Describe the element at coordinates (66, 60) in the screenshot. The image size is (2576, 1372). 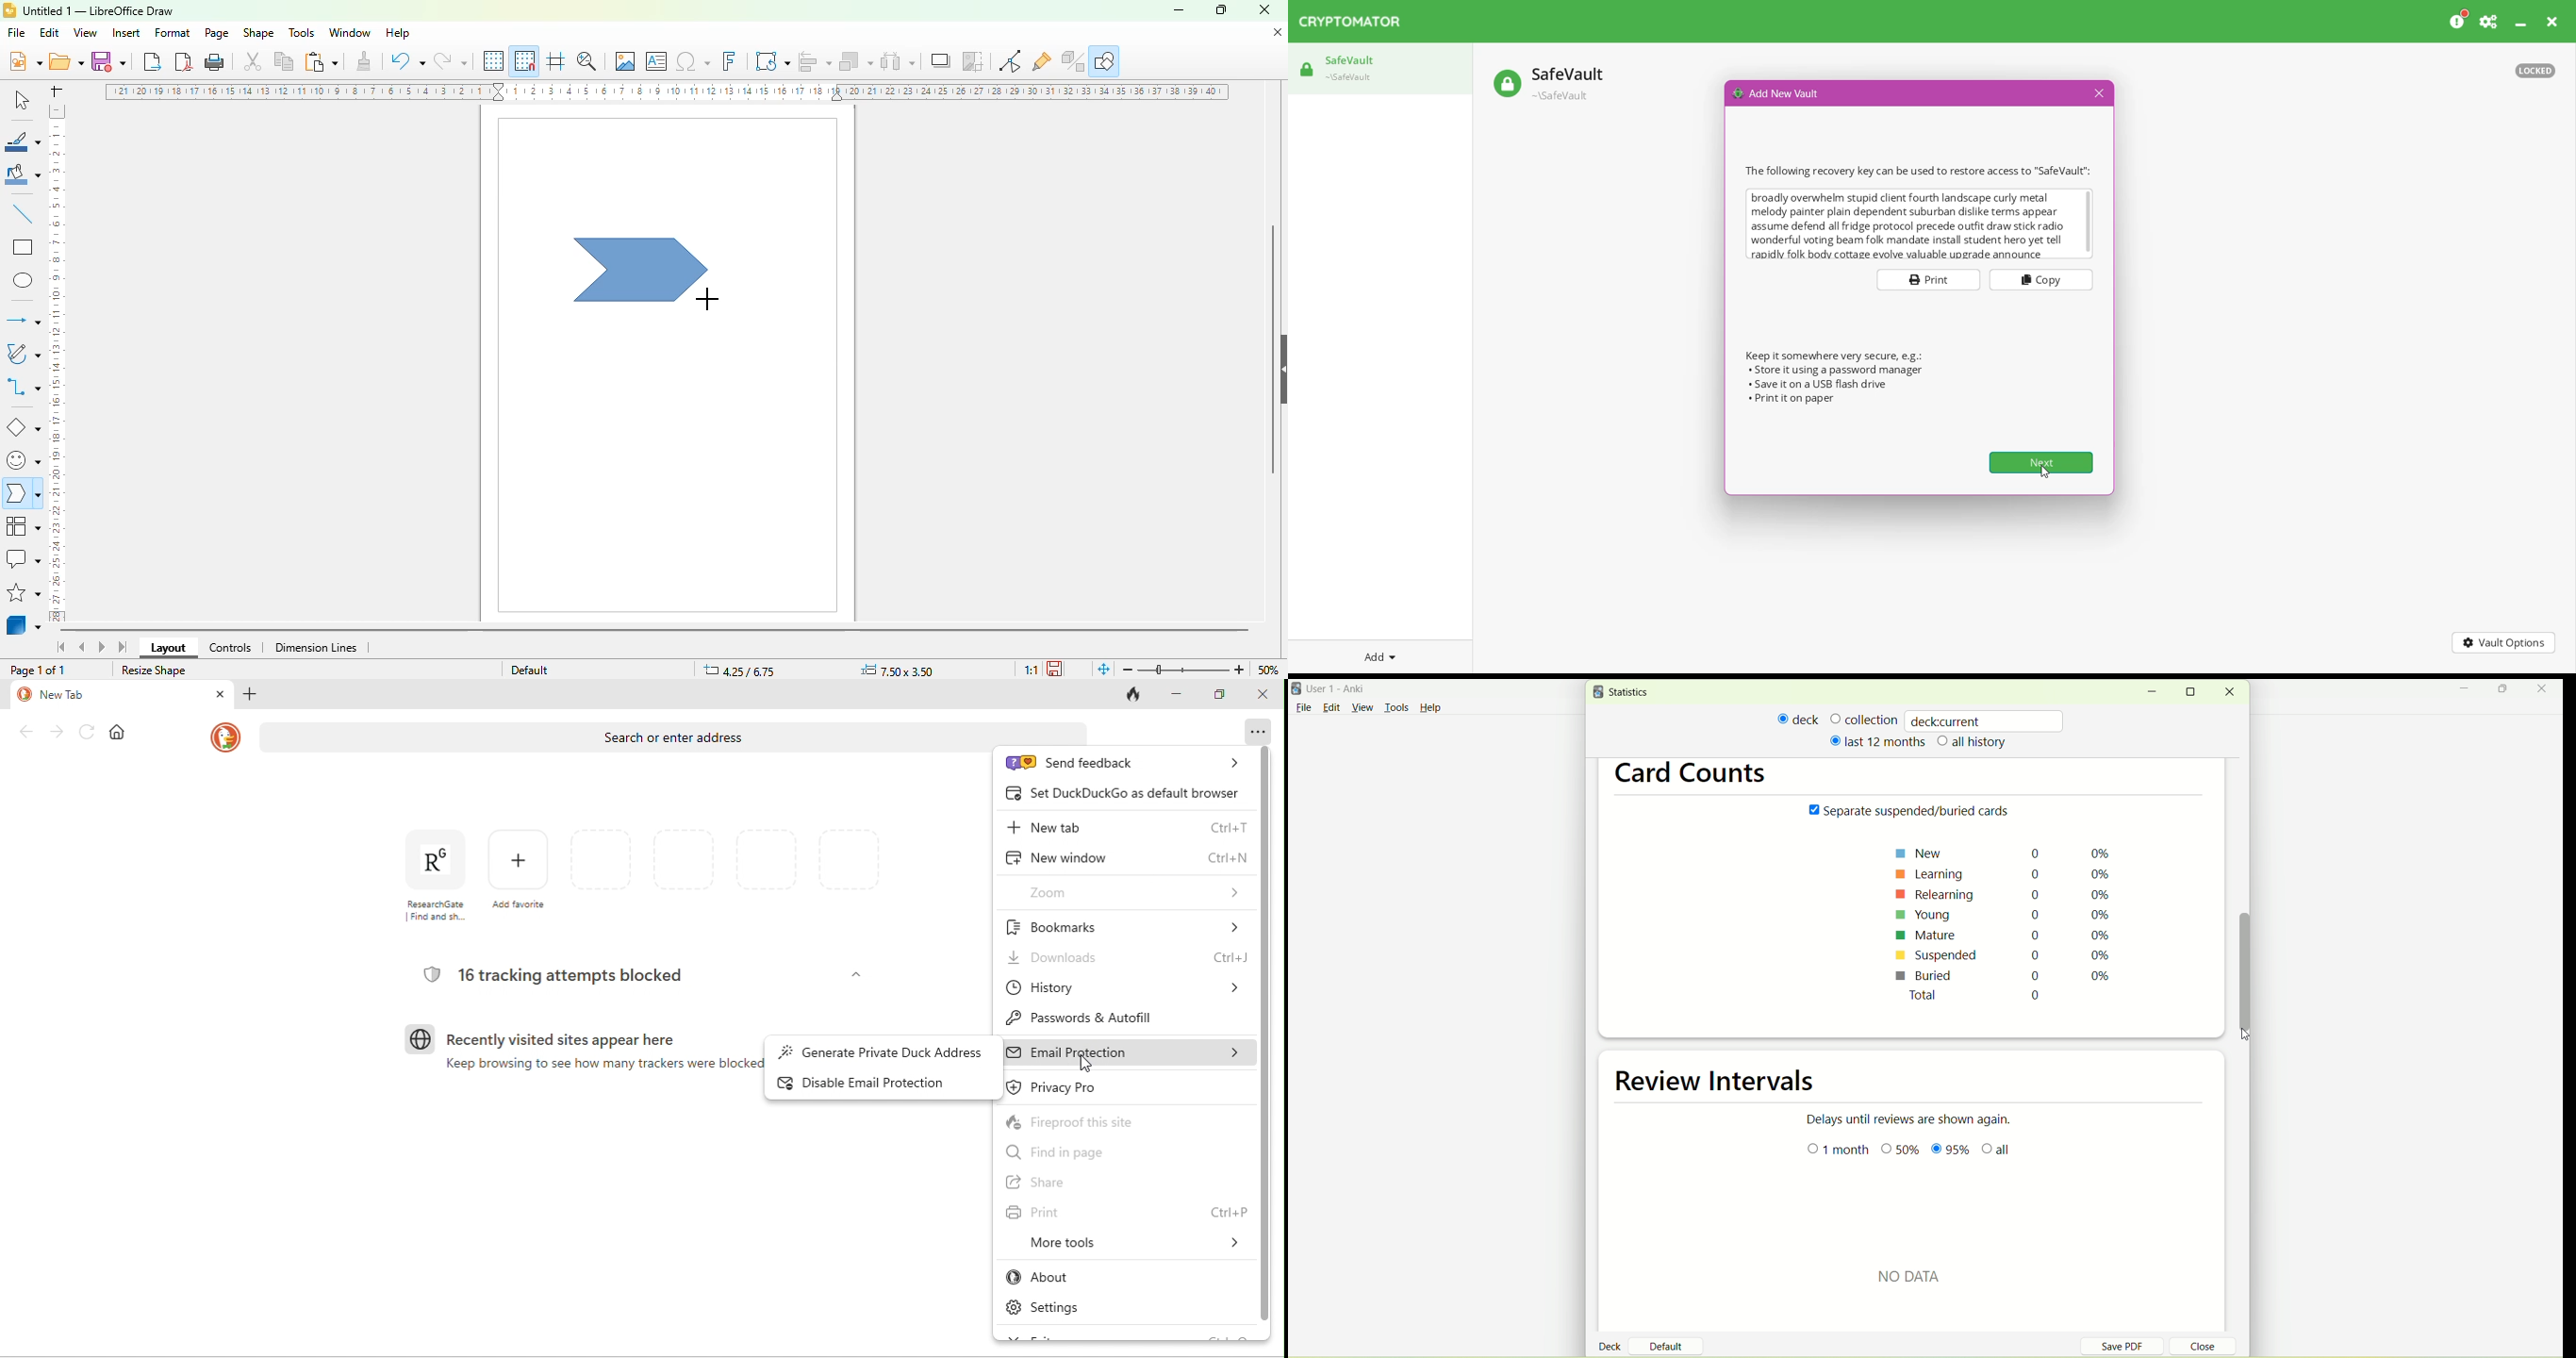
I see `open` at that location.